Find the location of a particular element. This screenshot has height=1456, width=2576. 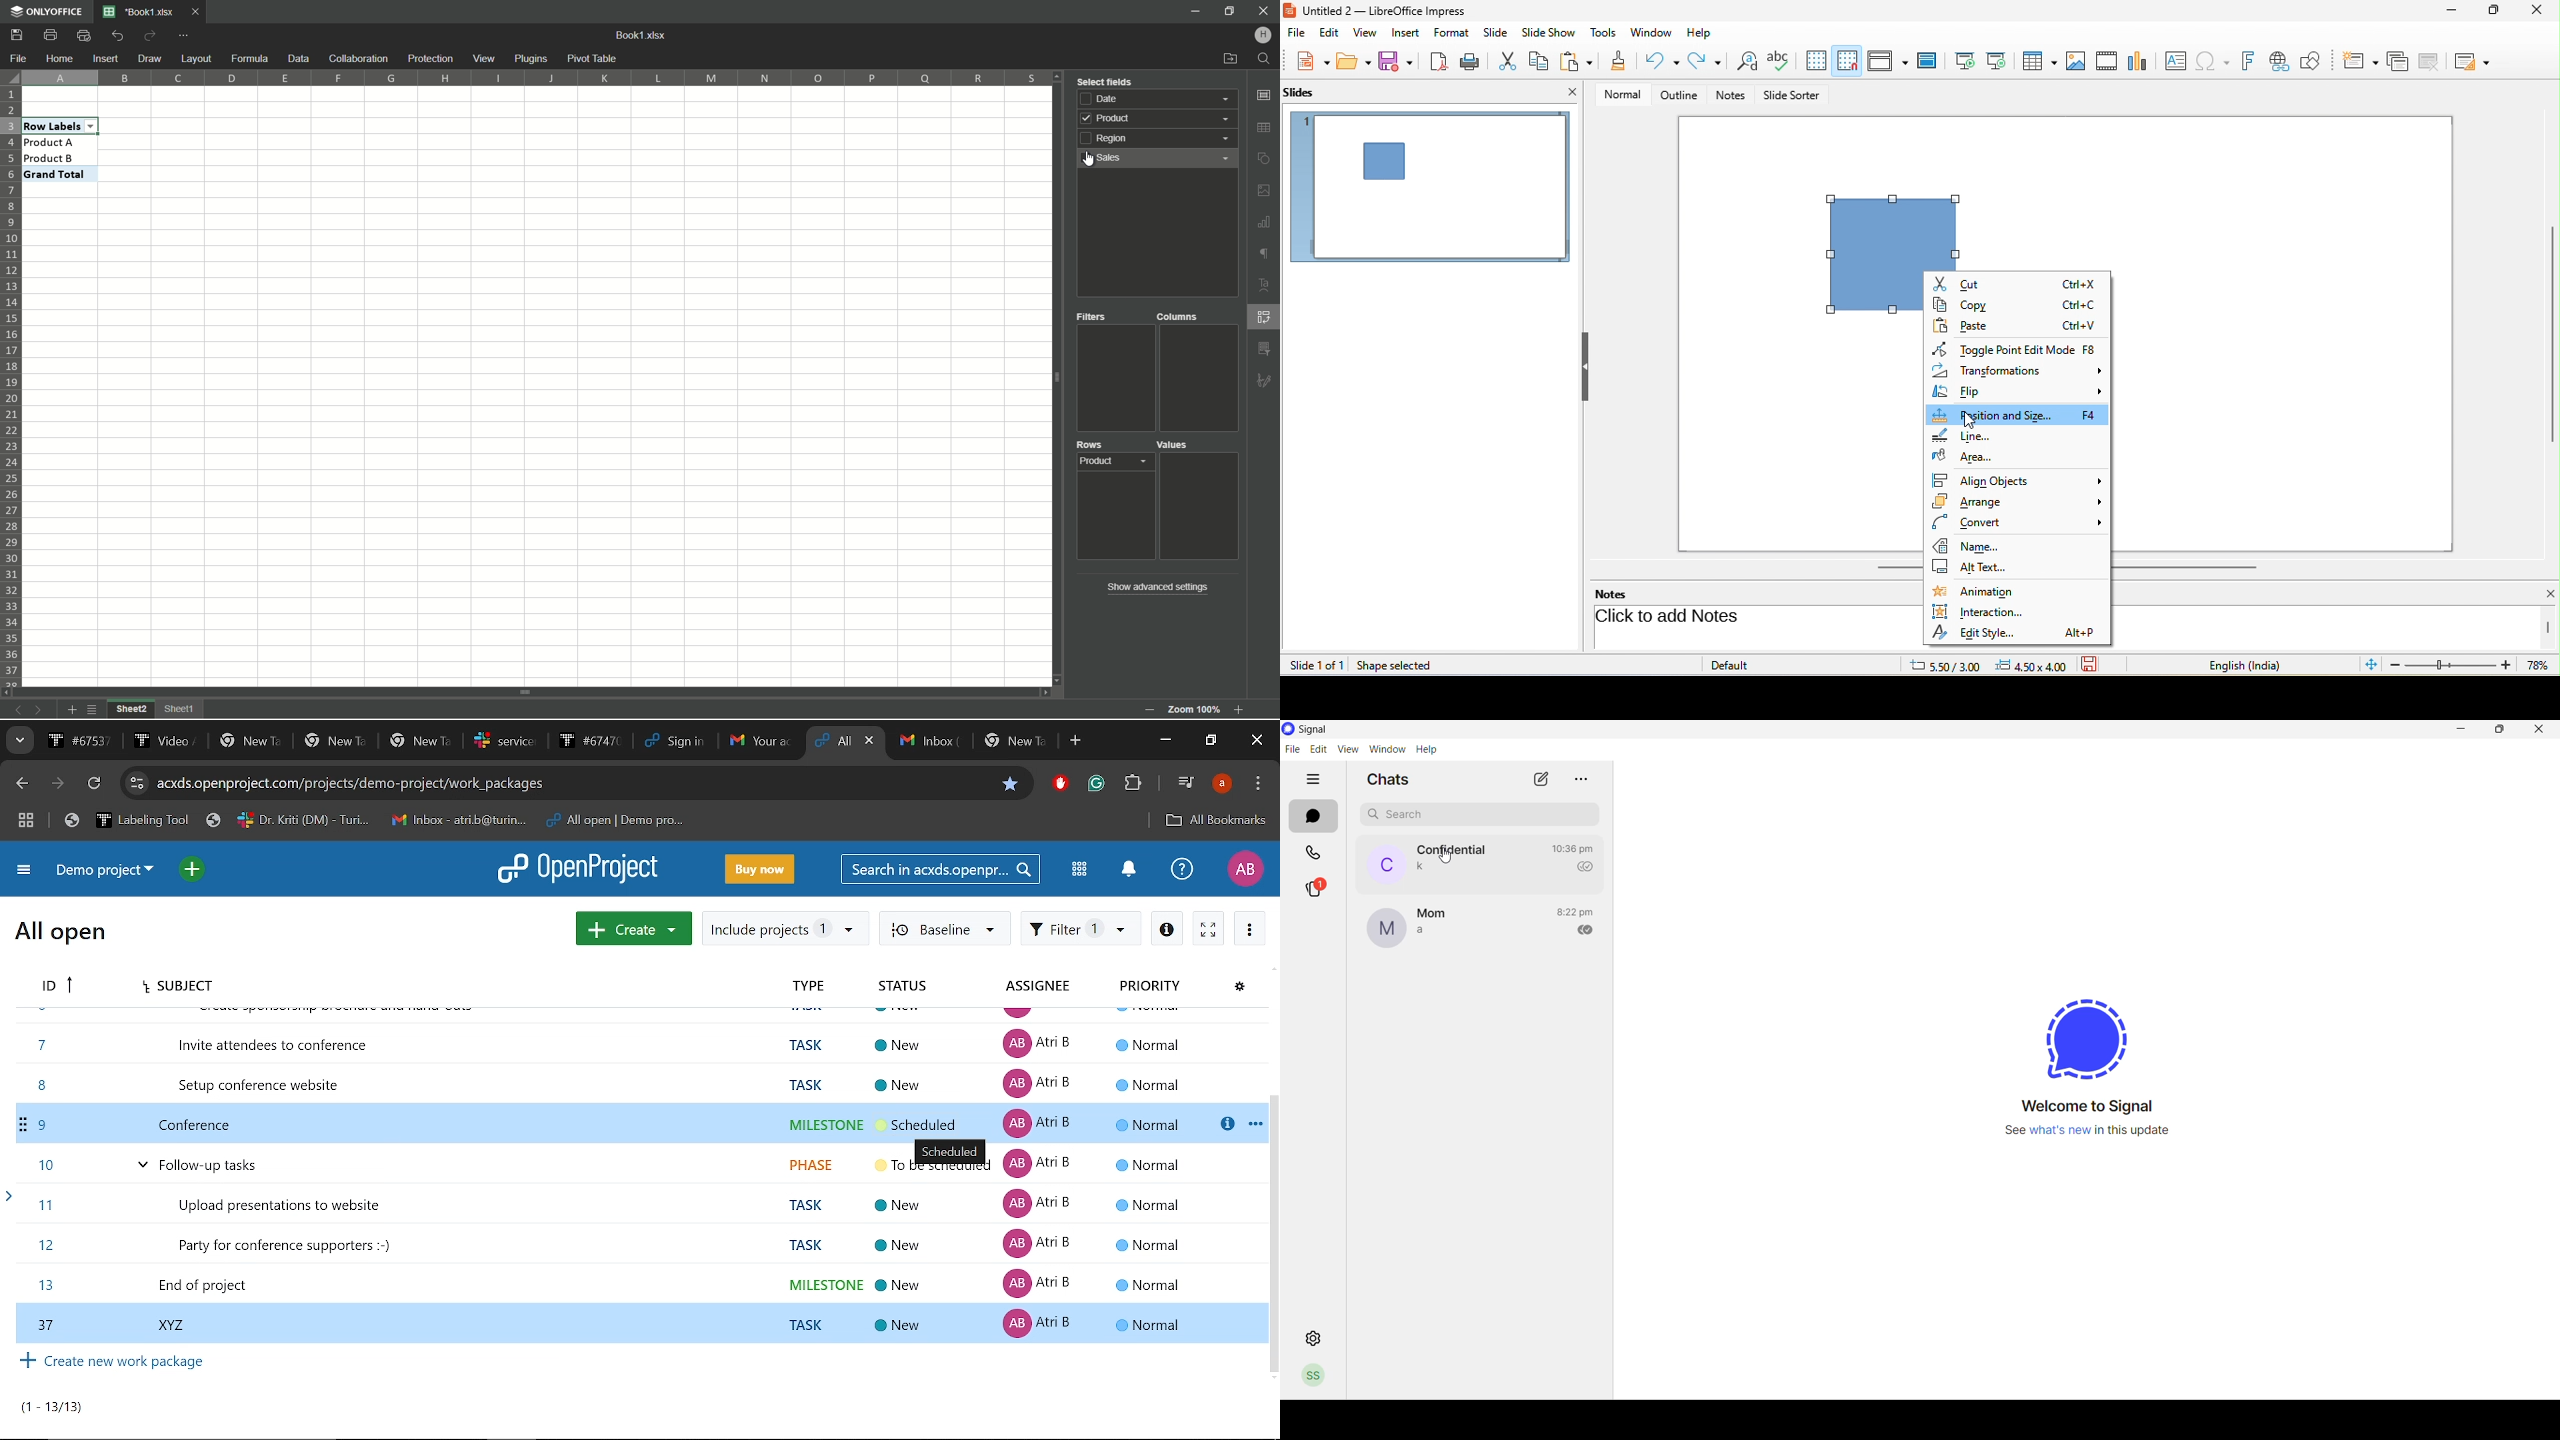

Activaet zen mode is located at coordinates (1208, 928).